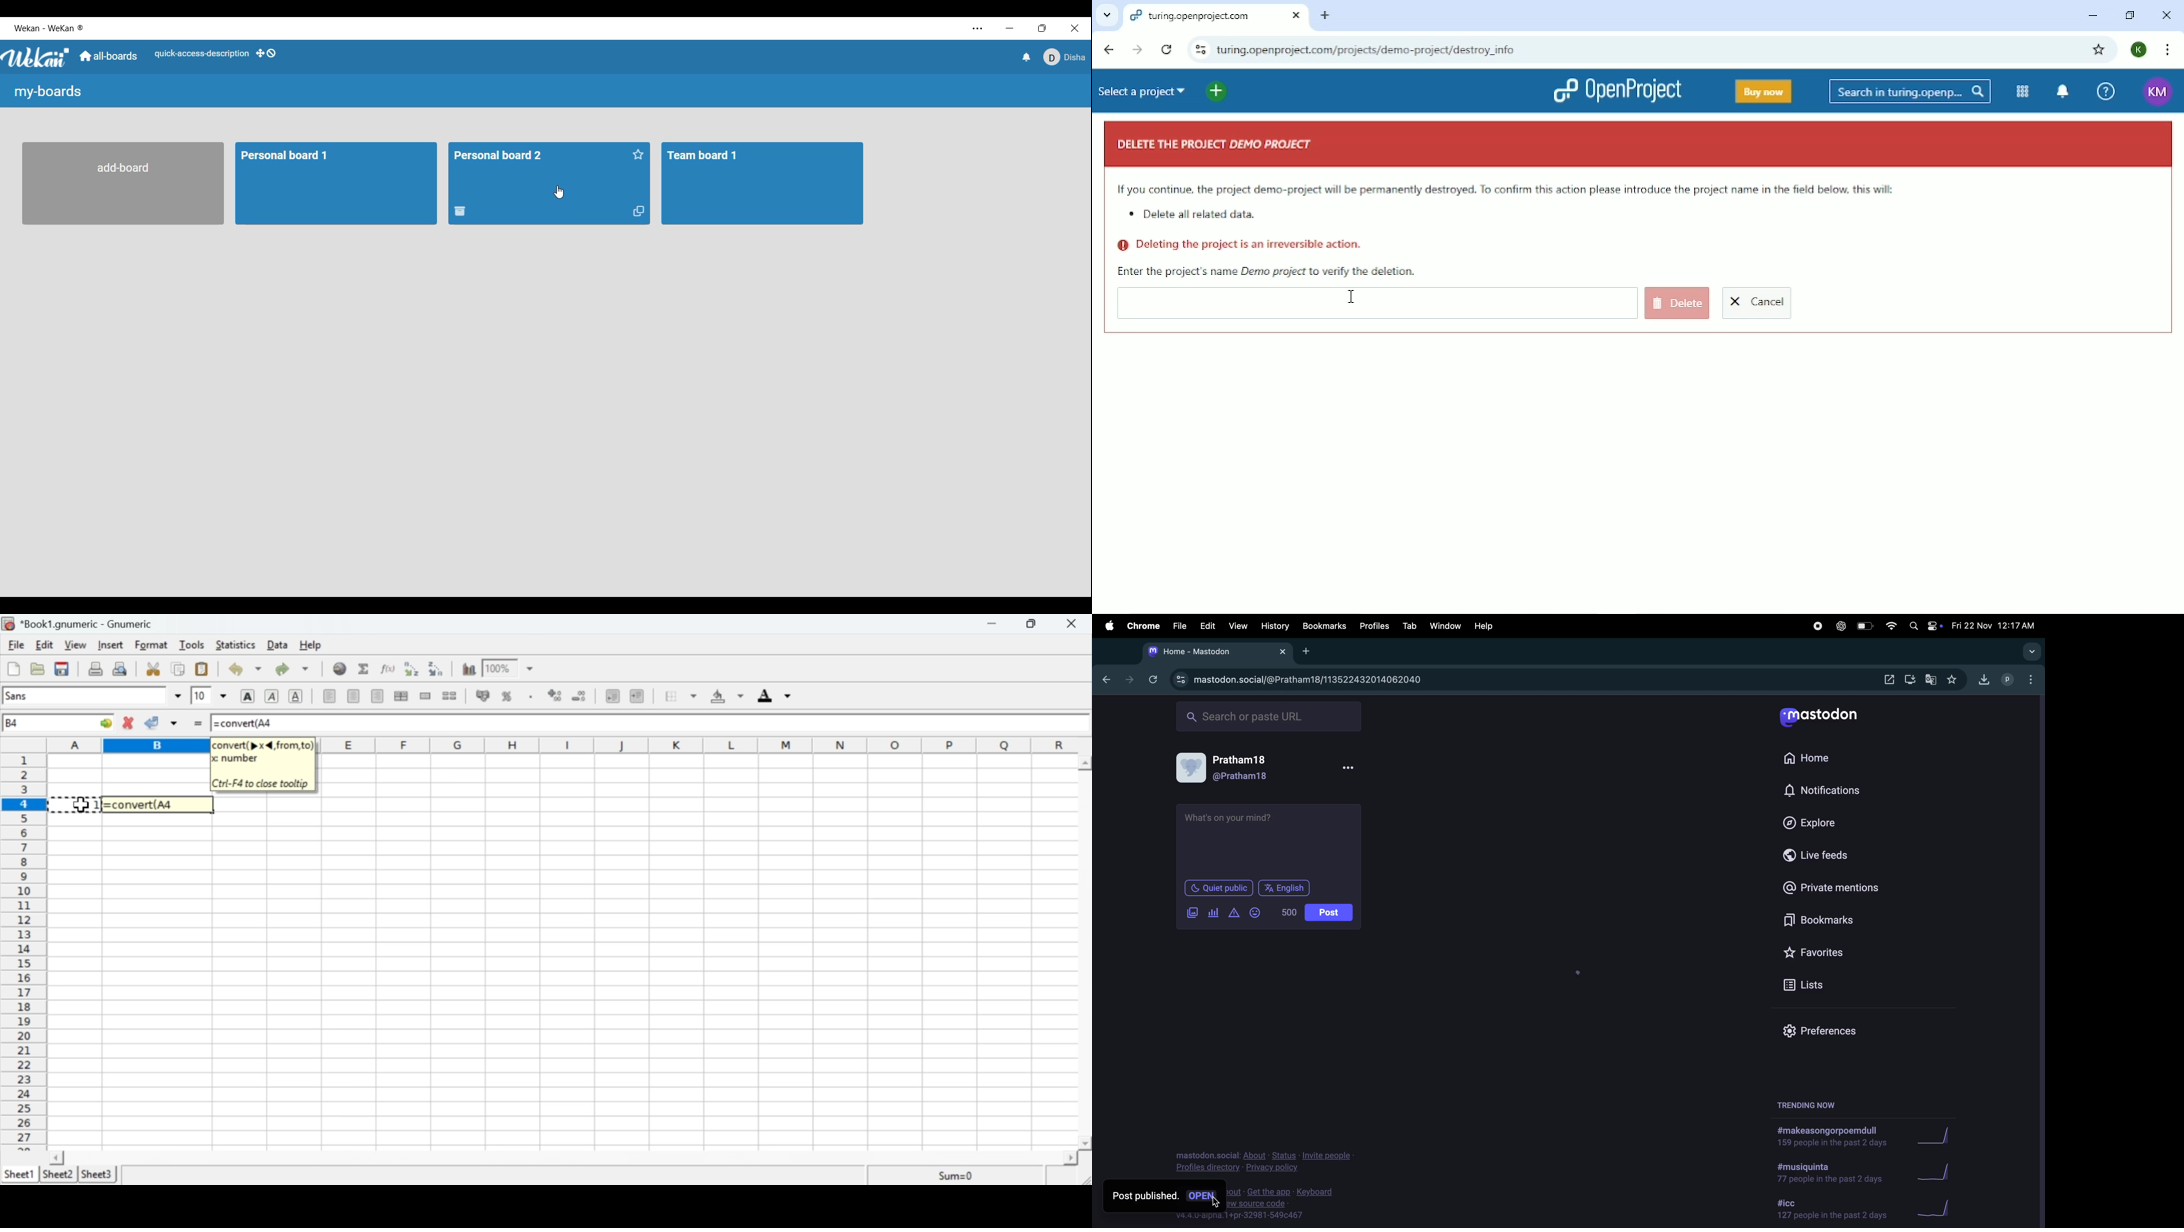  I want to click on Undo, so click(247, 669).